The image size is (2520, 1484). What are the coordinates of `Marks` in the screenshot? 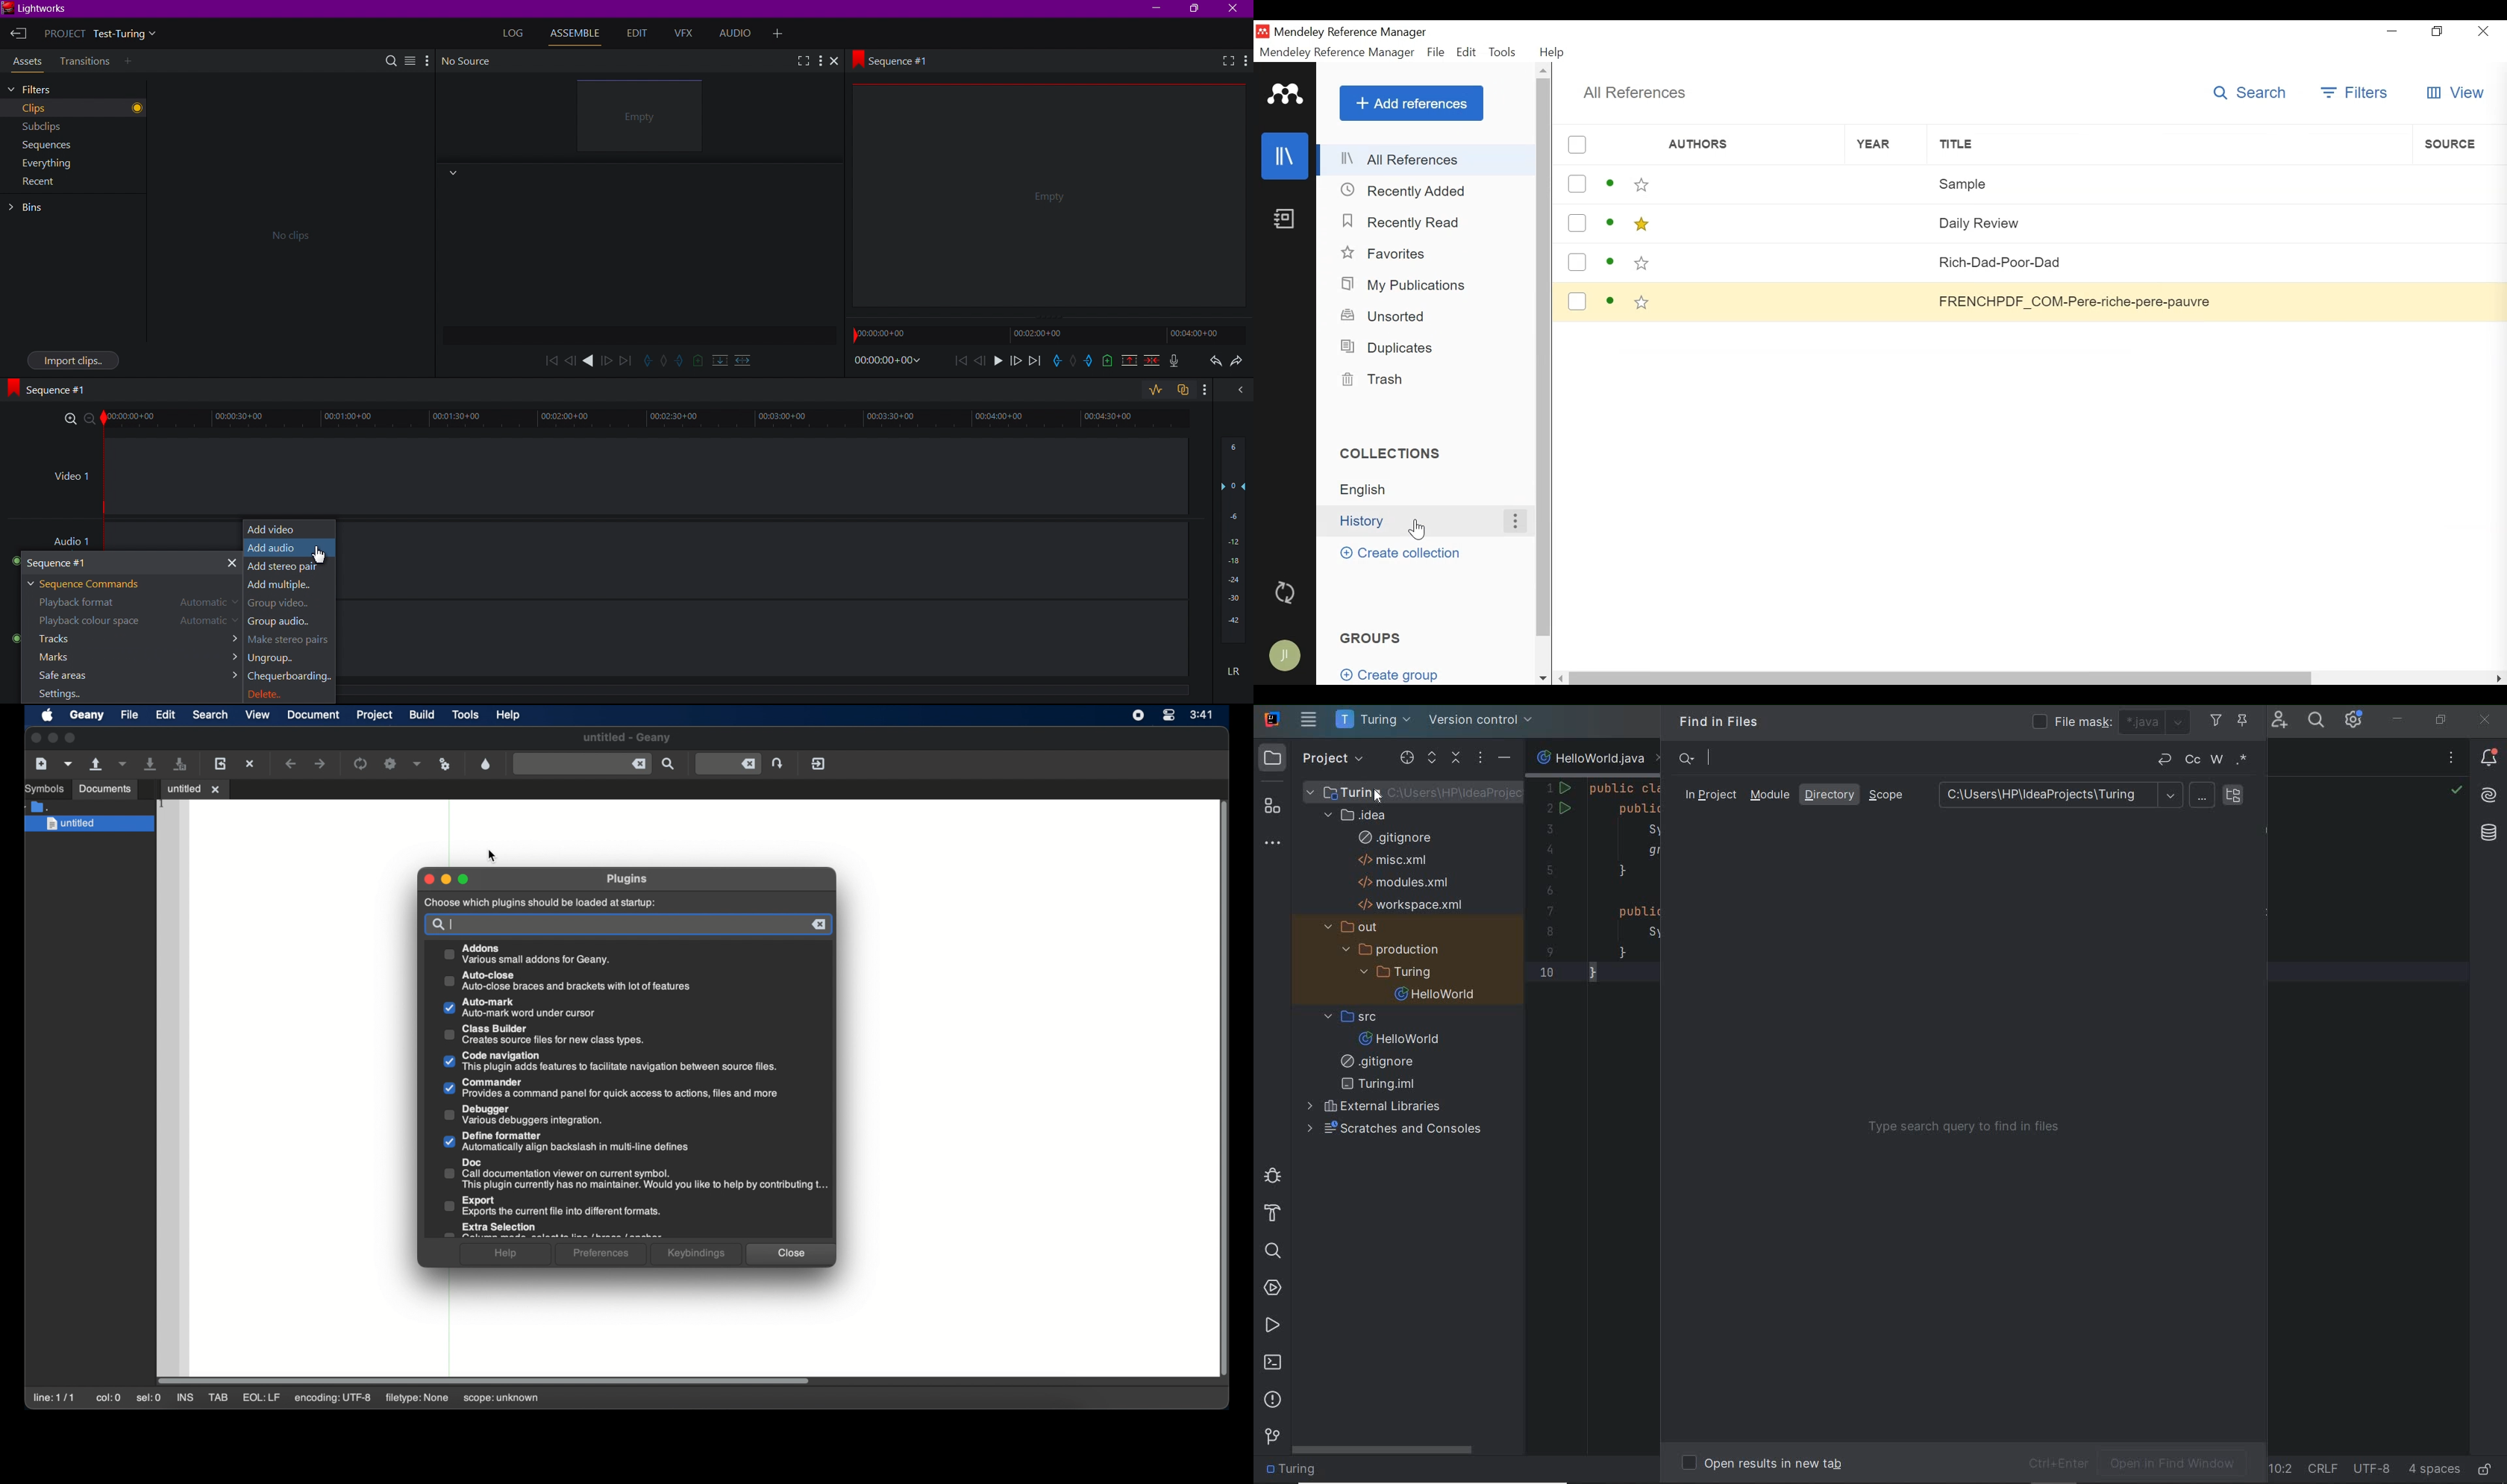 It's located at (126, 659).